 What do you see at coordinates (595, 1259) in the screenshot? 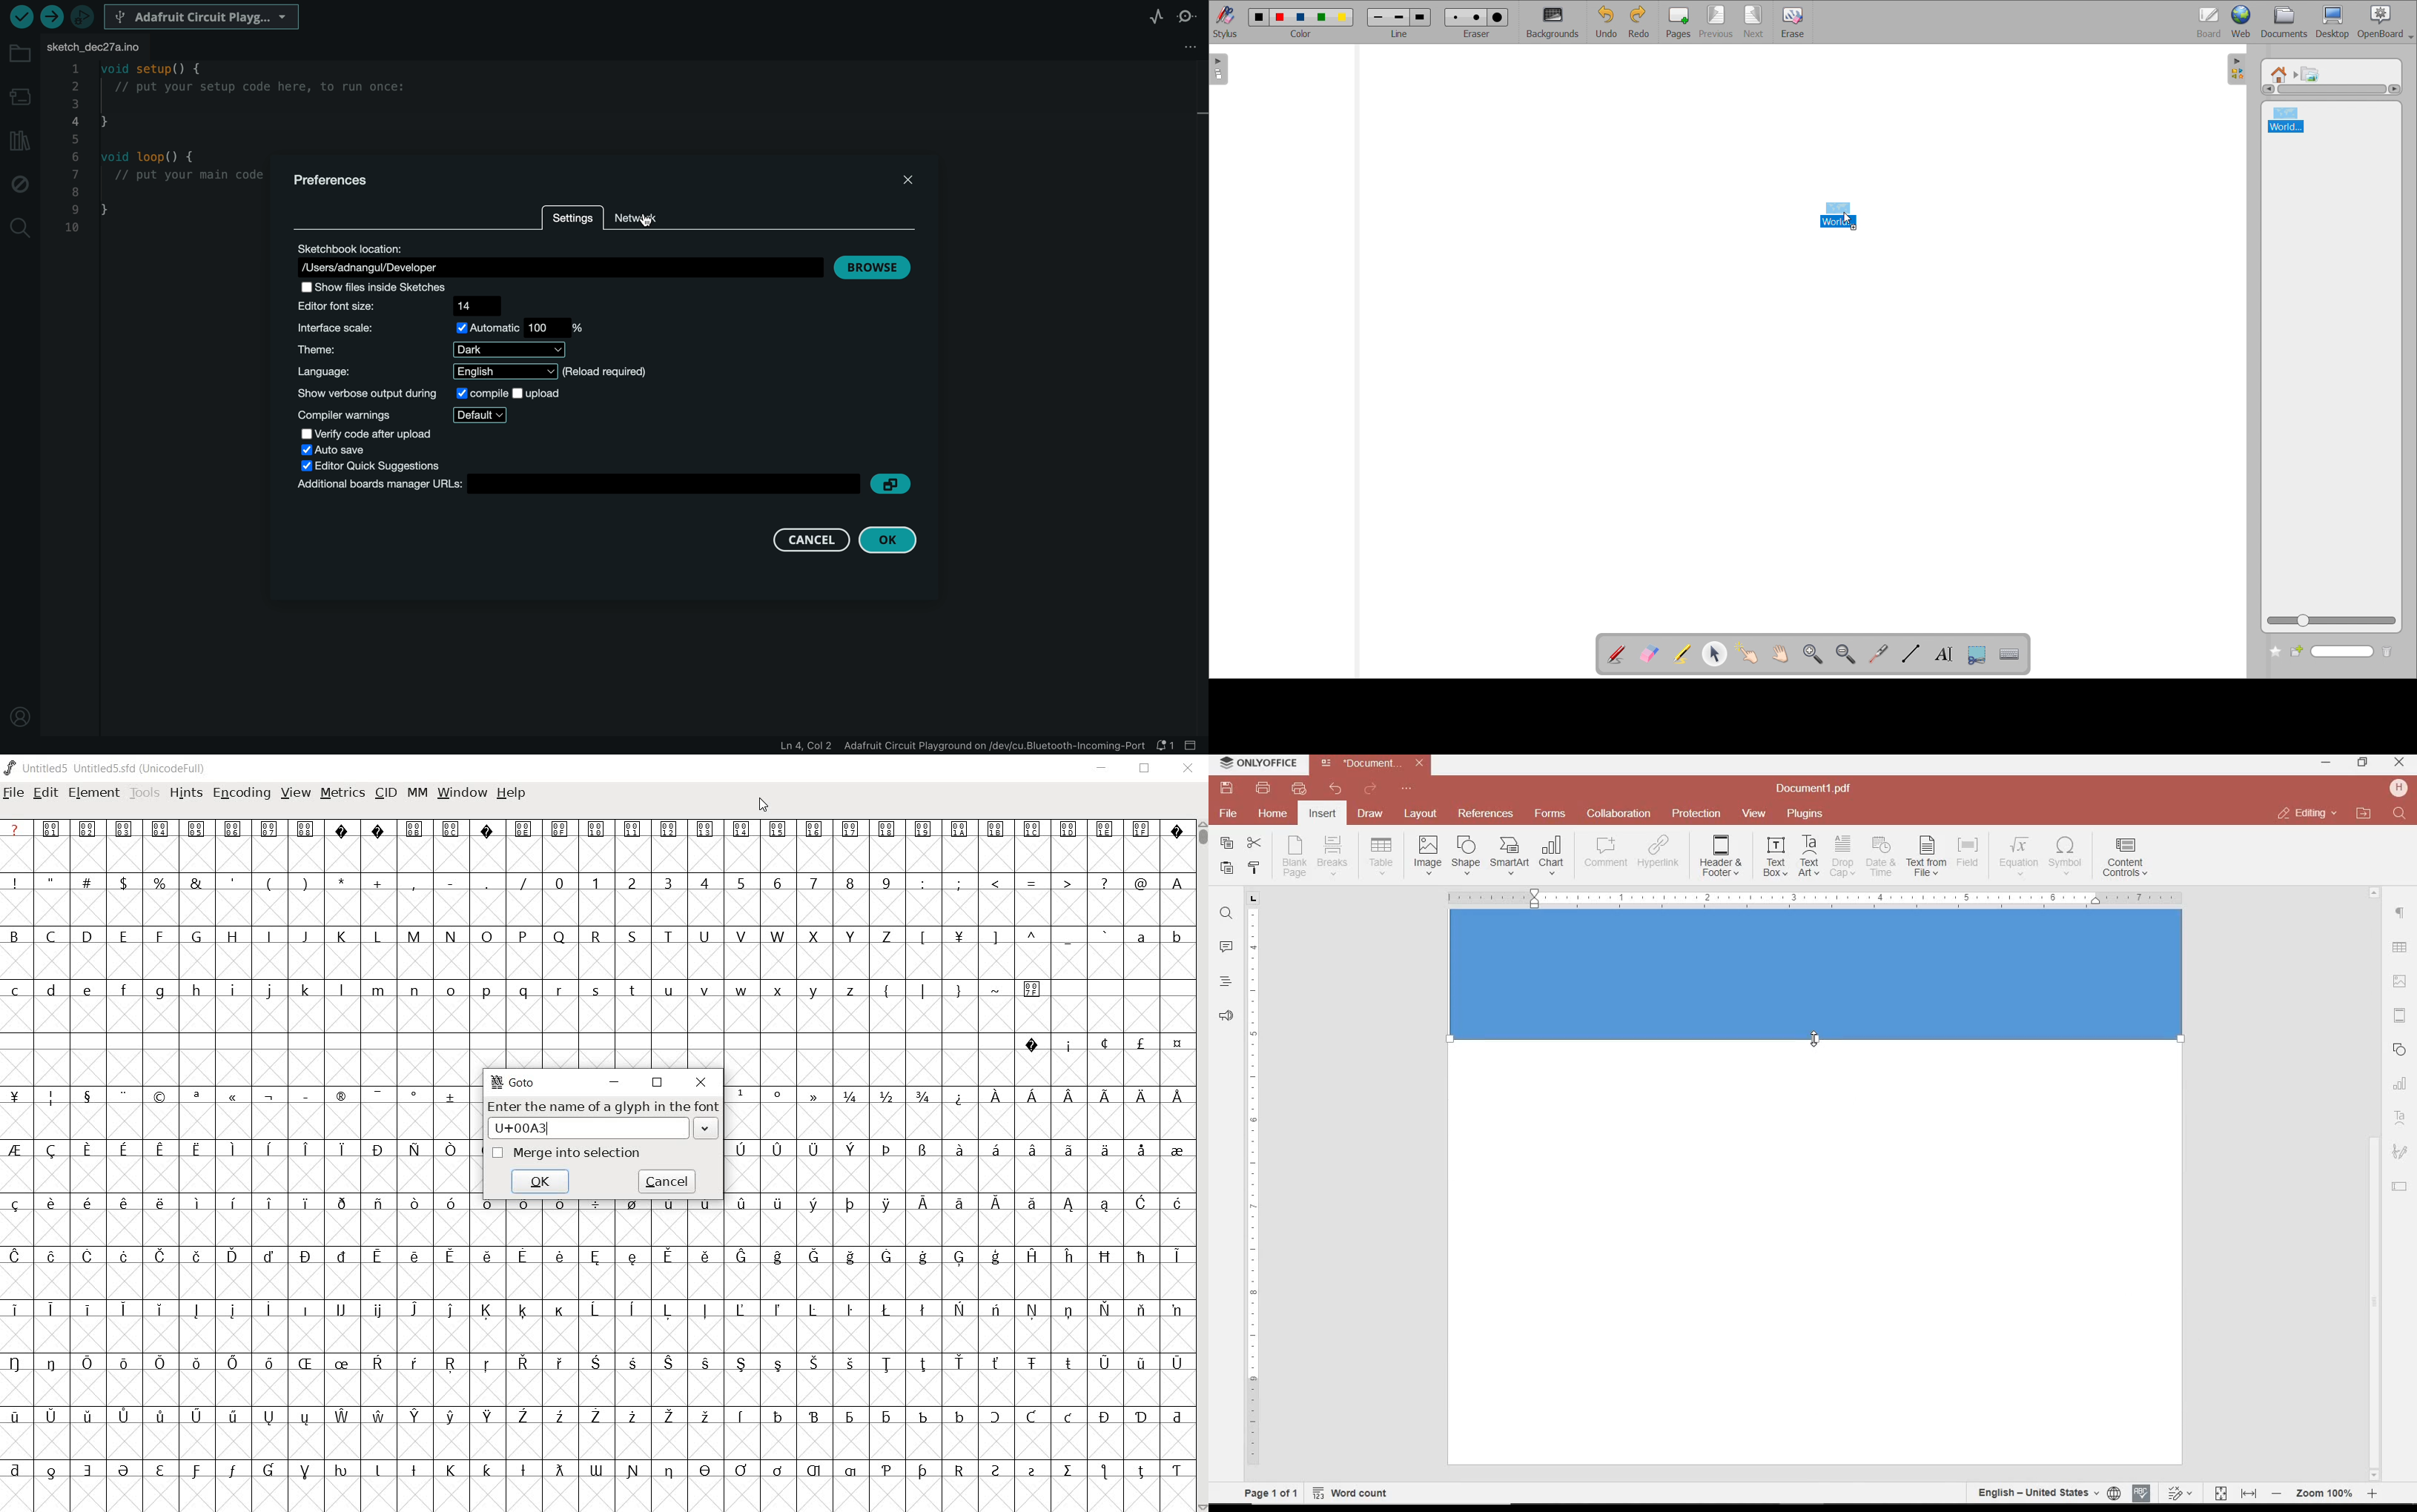
I see `Symbol` at bounding box center [595, 1259].